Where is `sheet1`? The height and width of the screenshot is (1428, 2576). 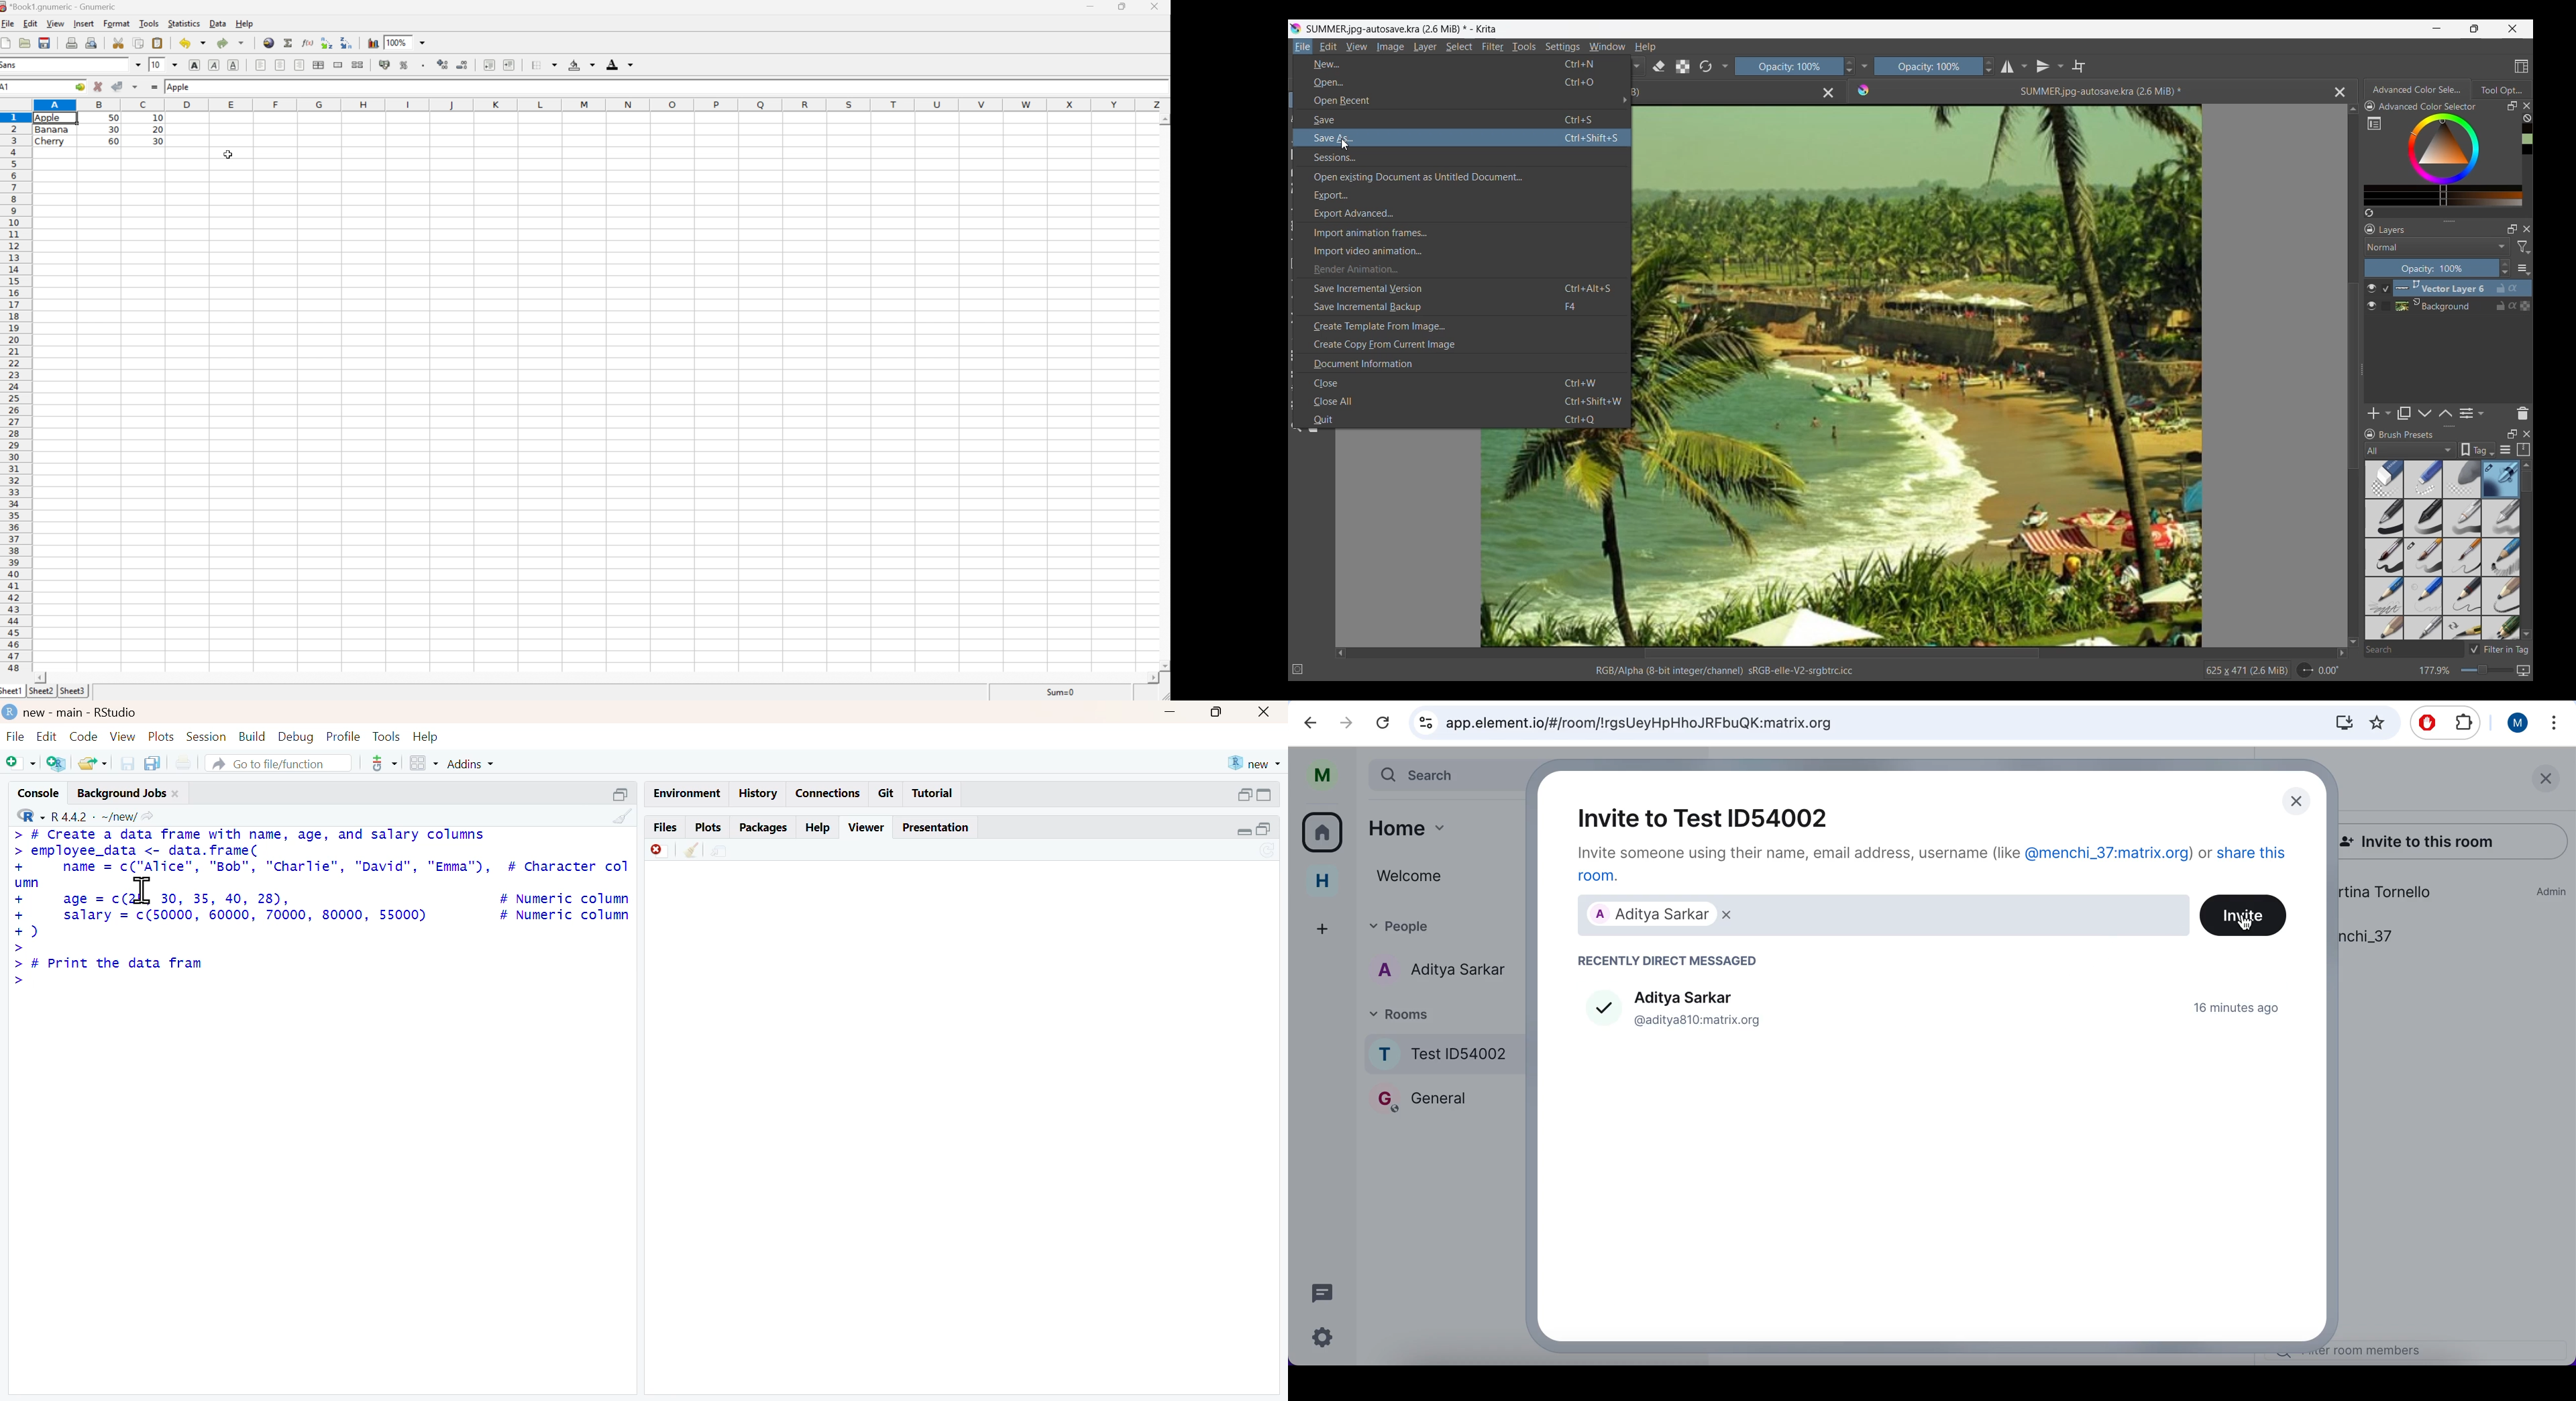 sheet1 is located at coordinates (11, 692).